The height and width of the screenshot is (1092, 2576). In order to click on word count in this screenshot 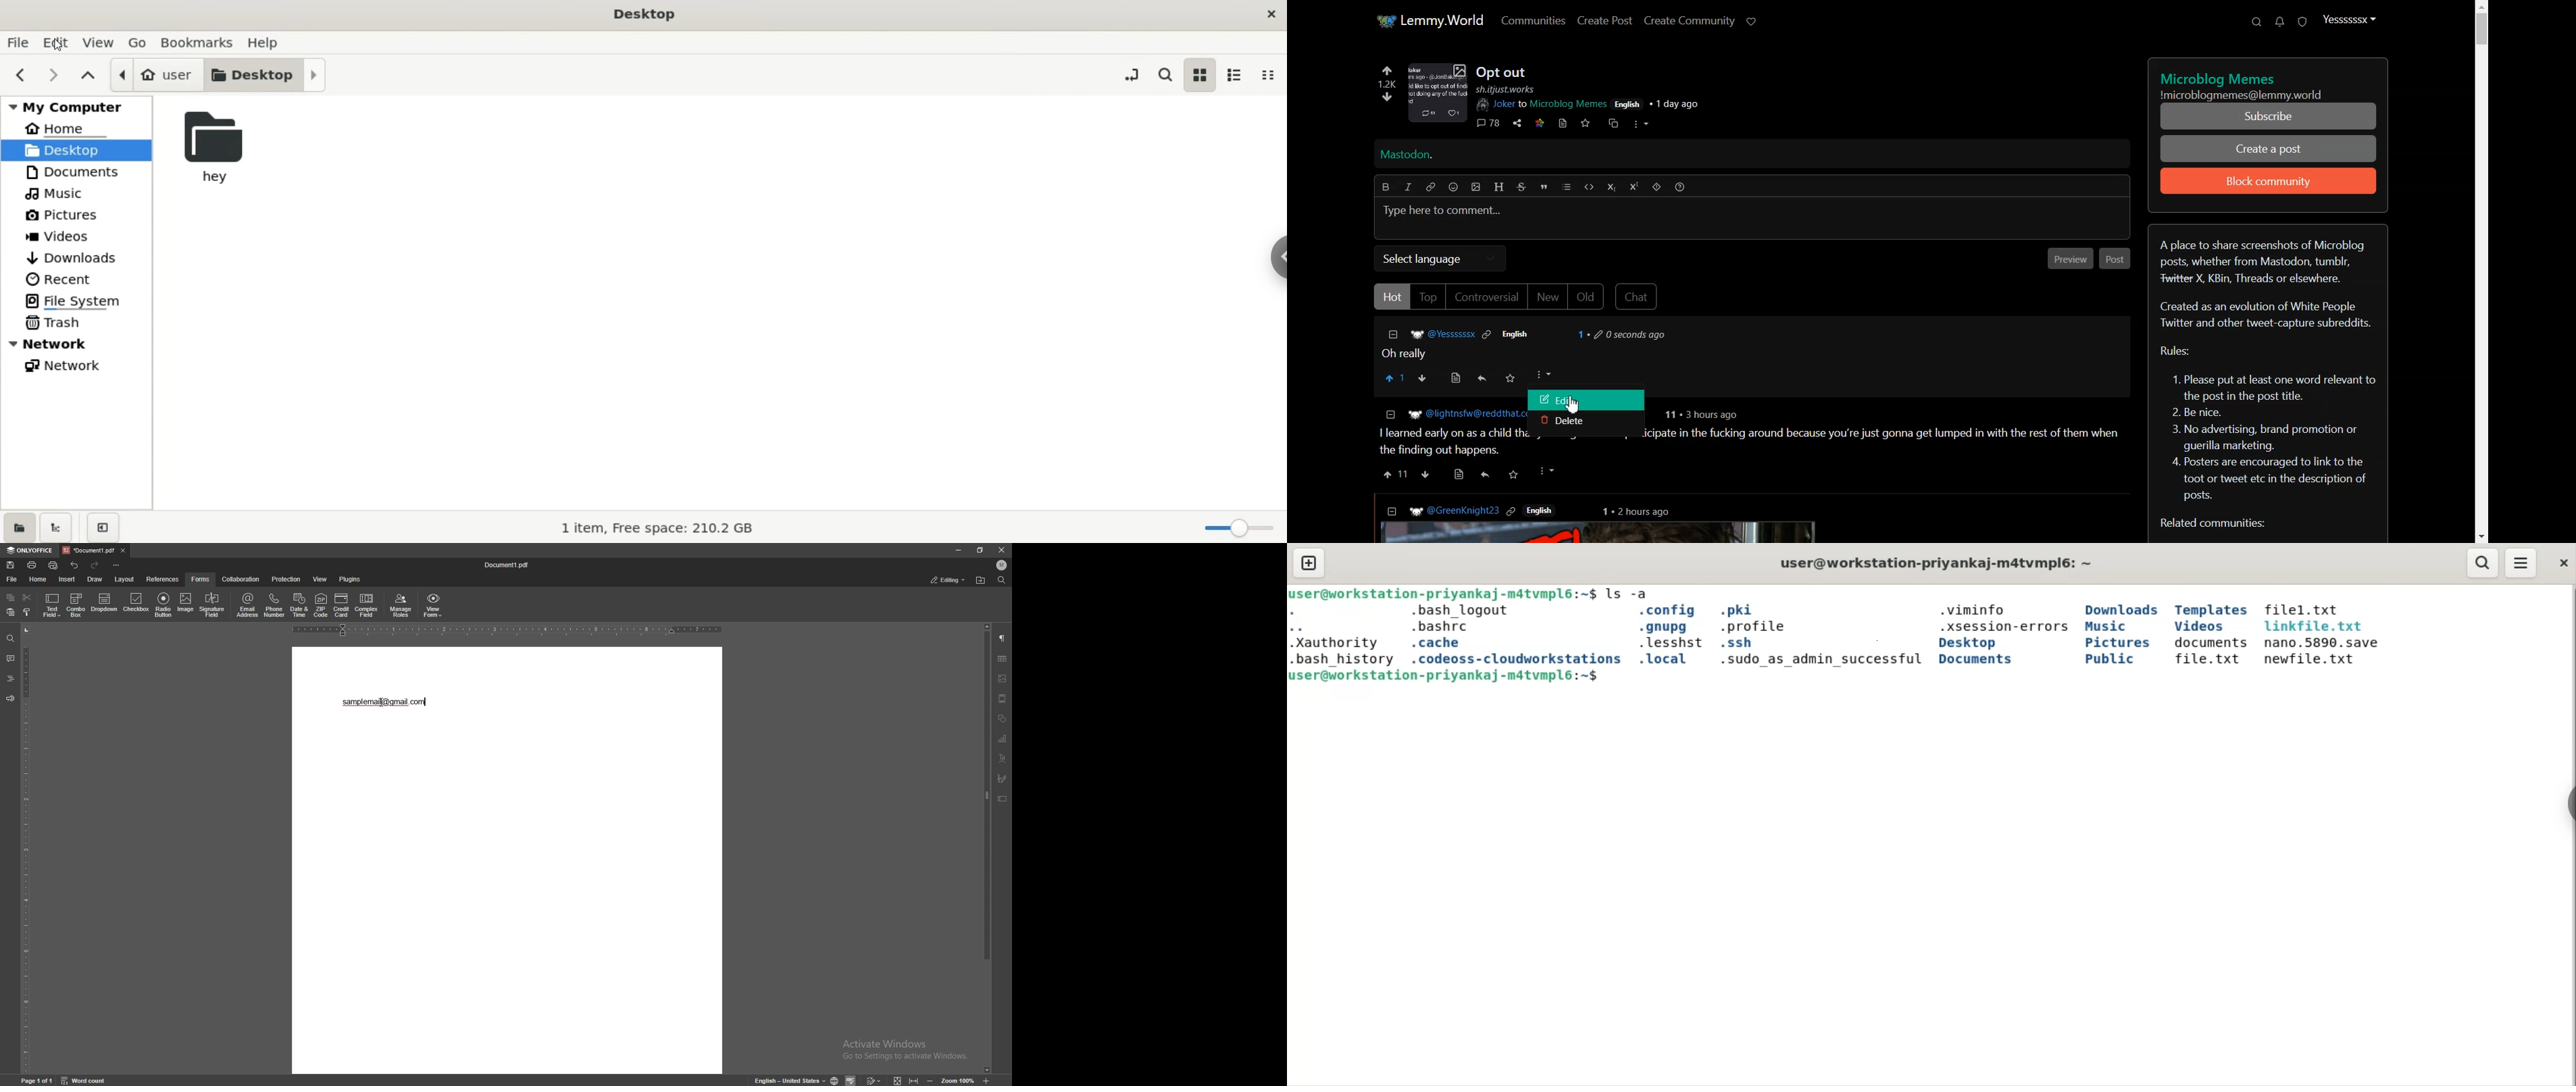, I will do `click(84, 1080)`.